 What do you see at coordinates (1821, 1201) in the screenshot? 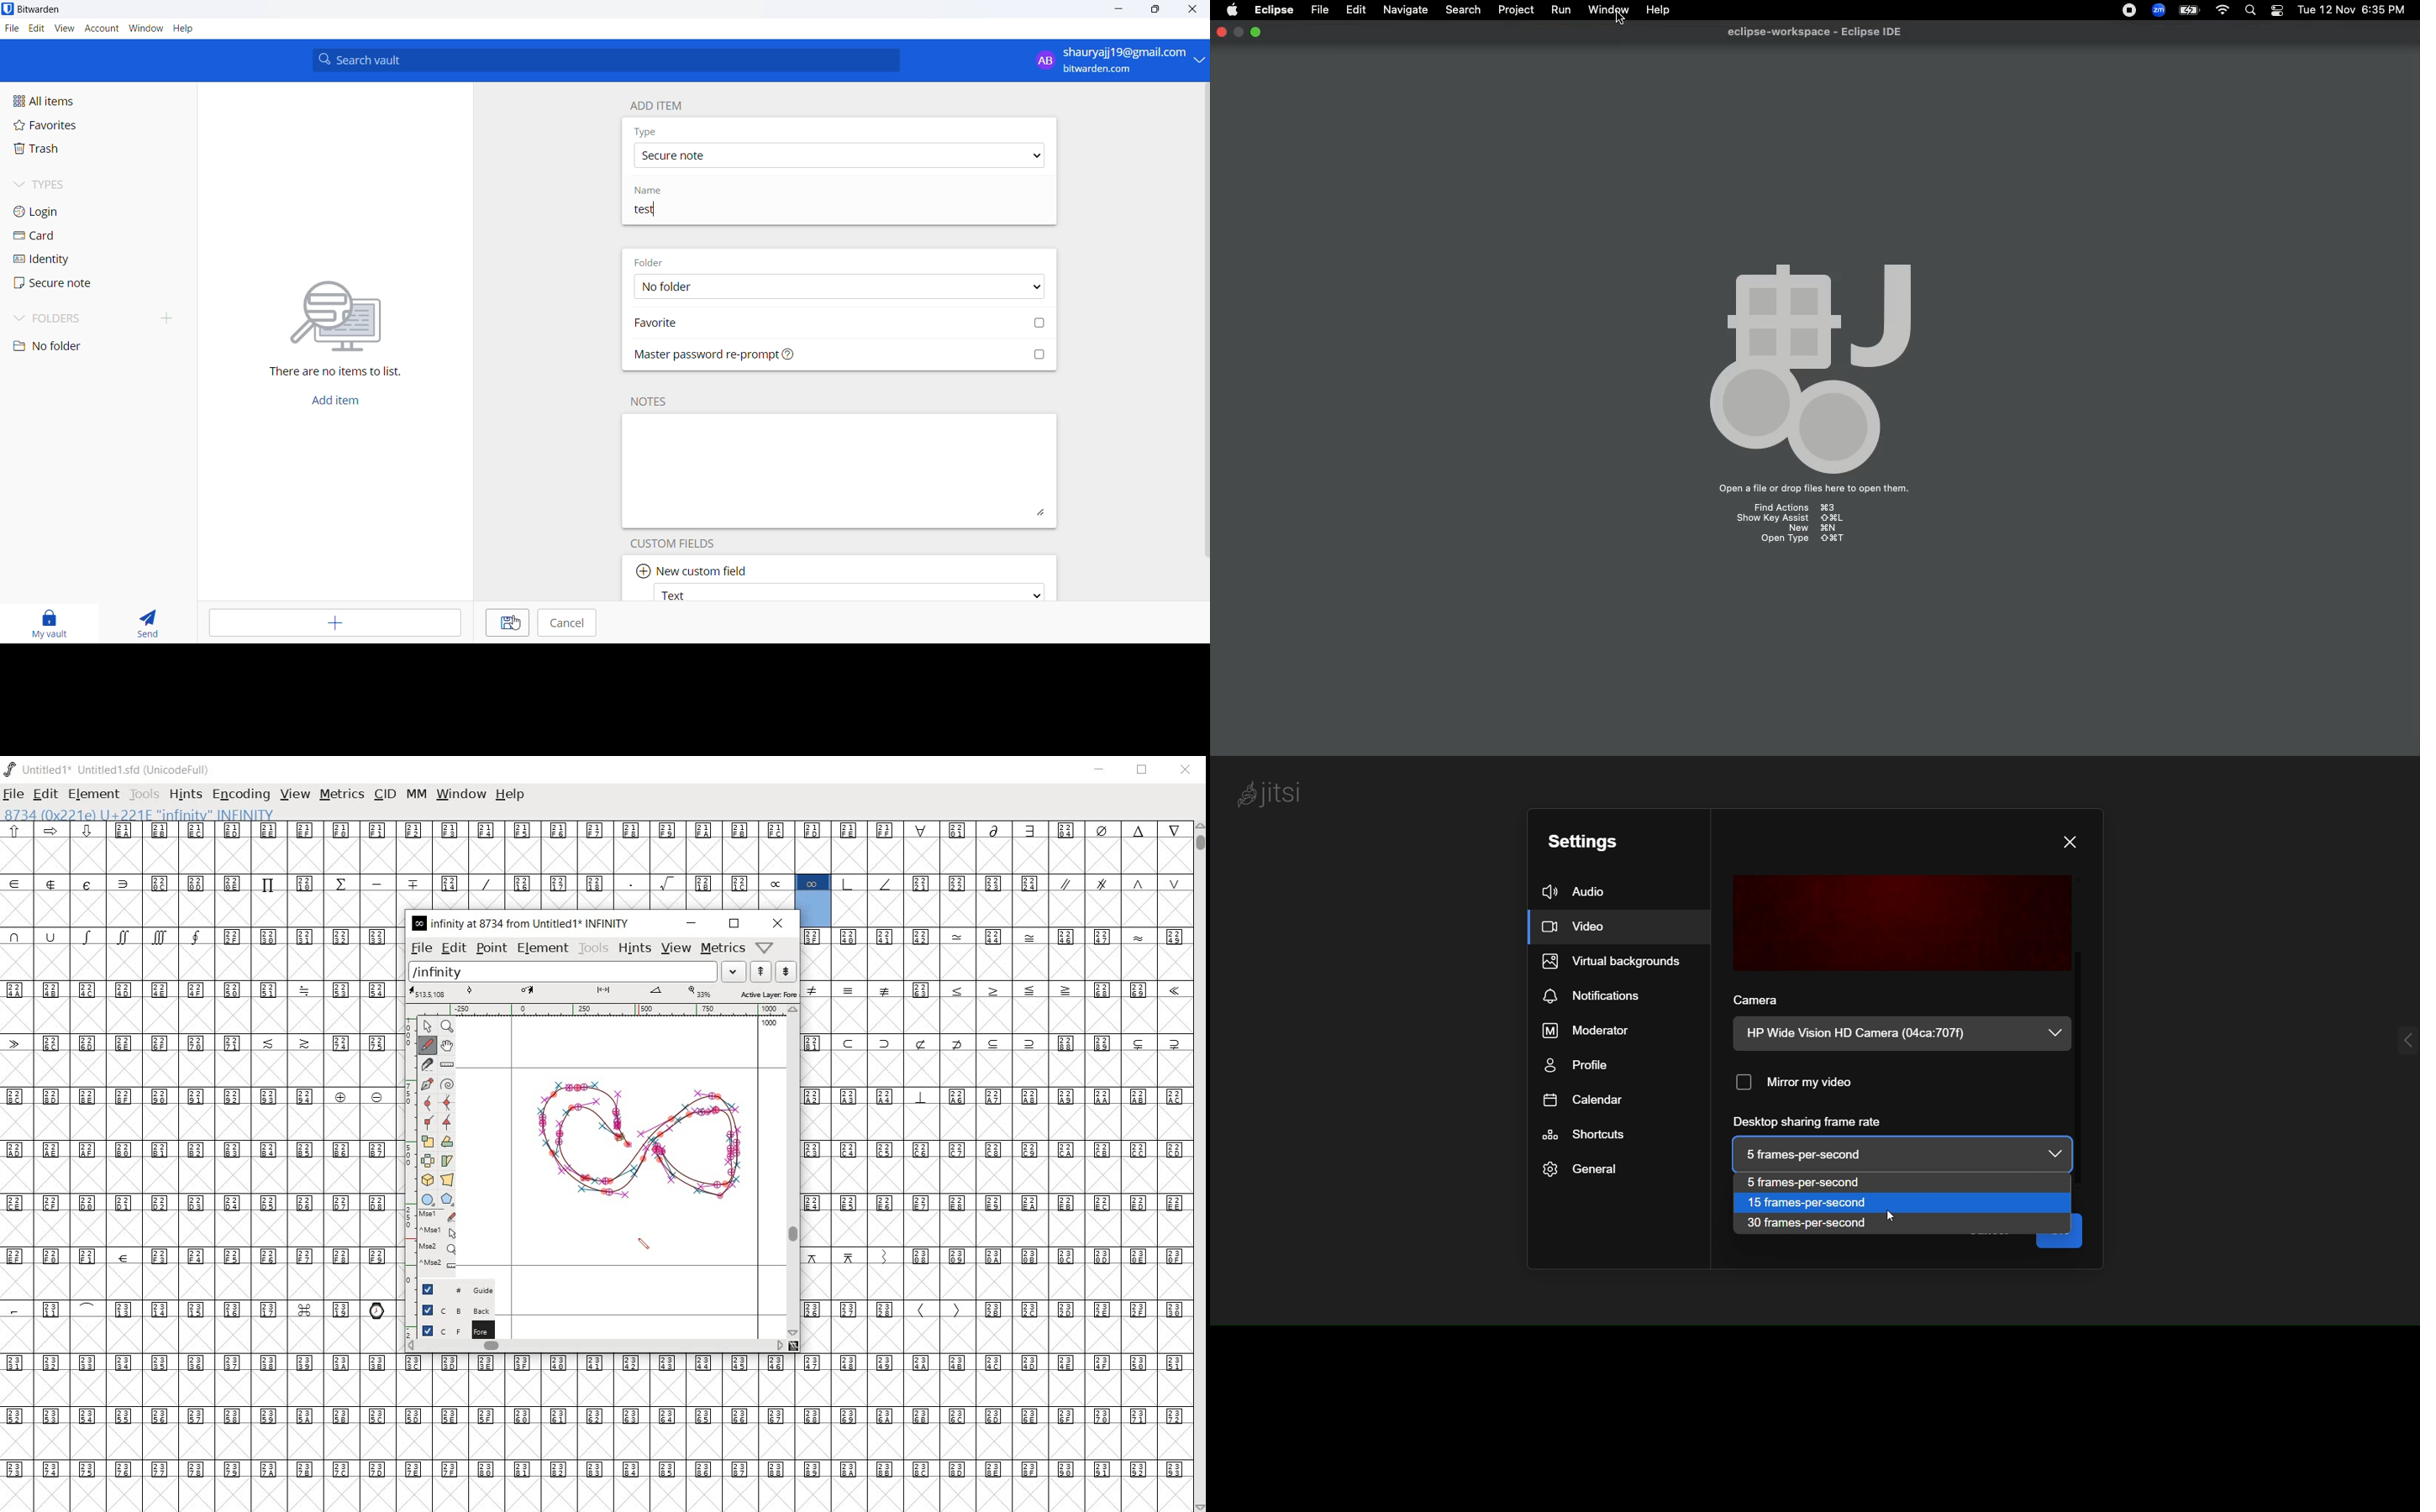
I see `15 frames per second` at bounding box center [1821, 1201].